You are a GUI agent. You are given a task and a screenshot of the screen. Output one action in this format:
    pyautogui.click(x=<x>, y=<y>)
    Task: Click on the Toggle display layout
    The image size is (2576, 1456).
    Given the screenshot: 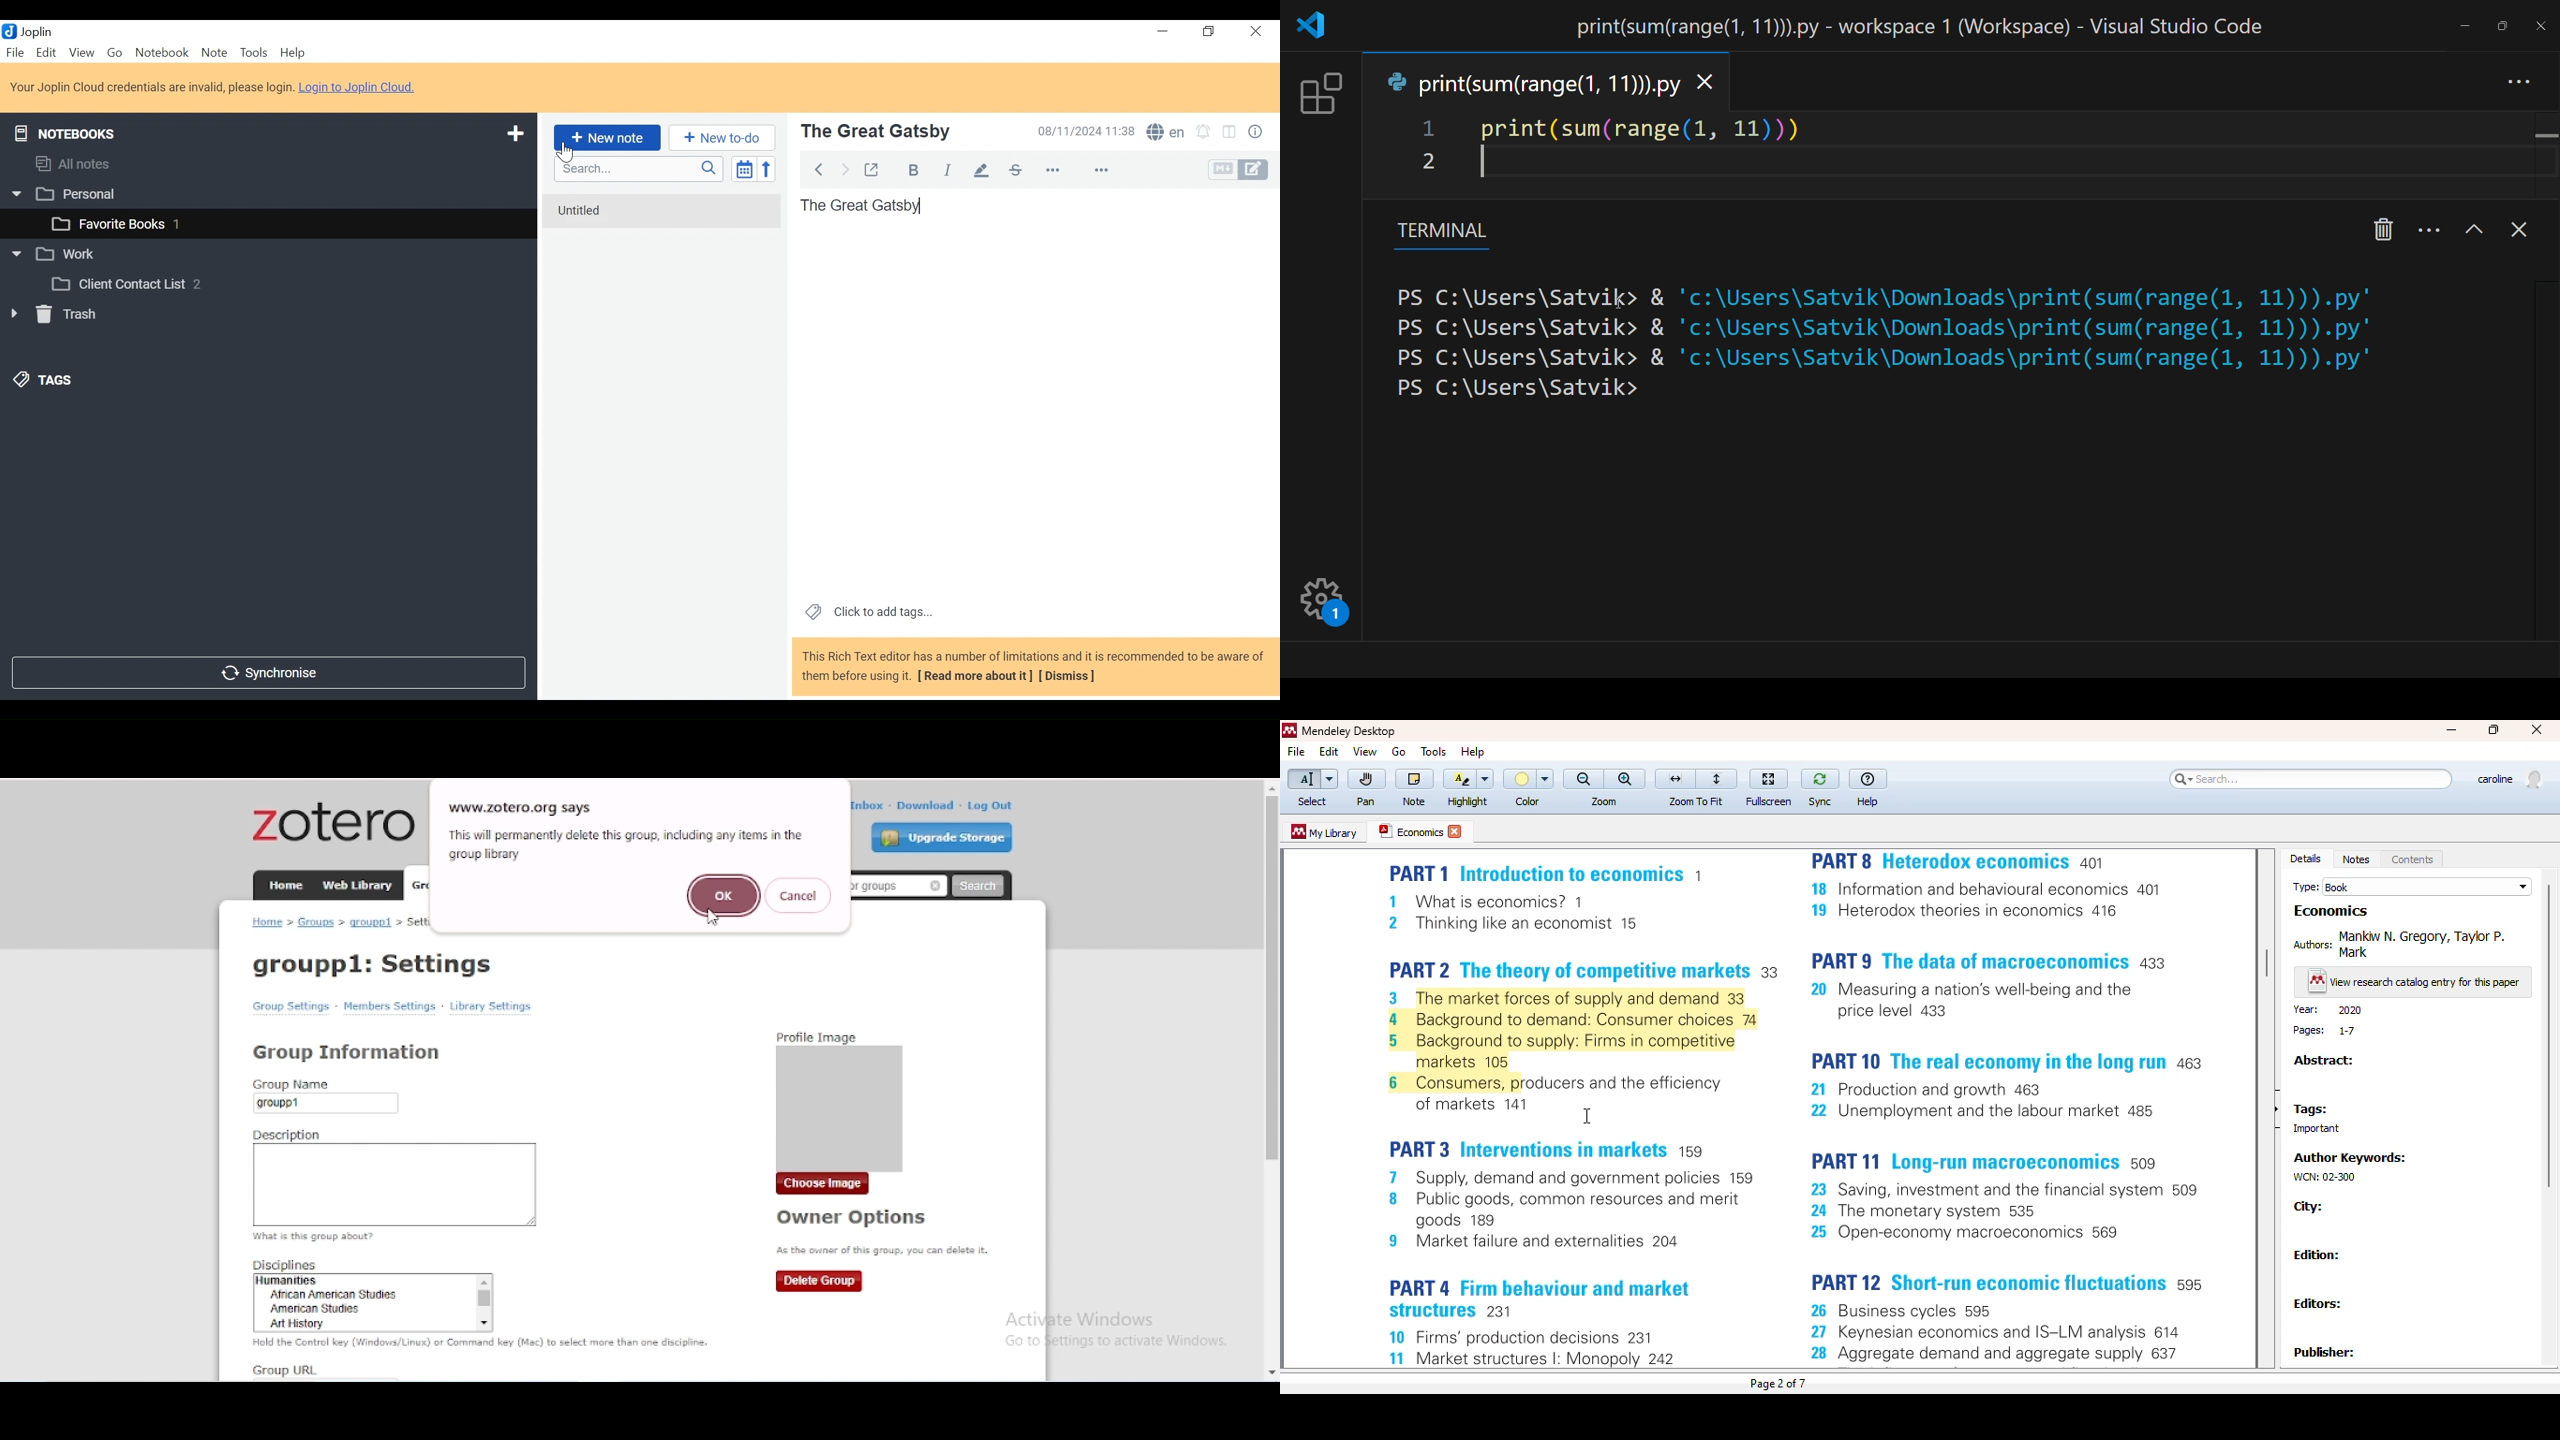 What is the action you would take?
    pyautogui.click(x=1229, y=133)
    